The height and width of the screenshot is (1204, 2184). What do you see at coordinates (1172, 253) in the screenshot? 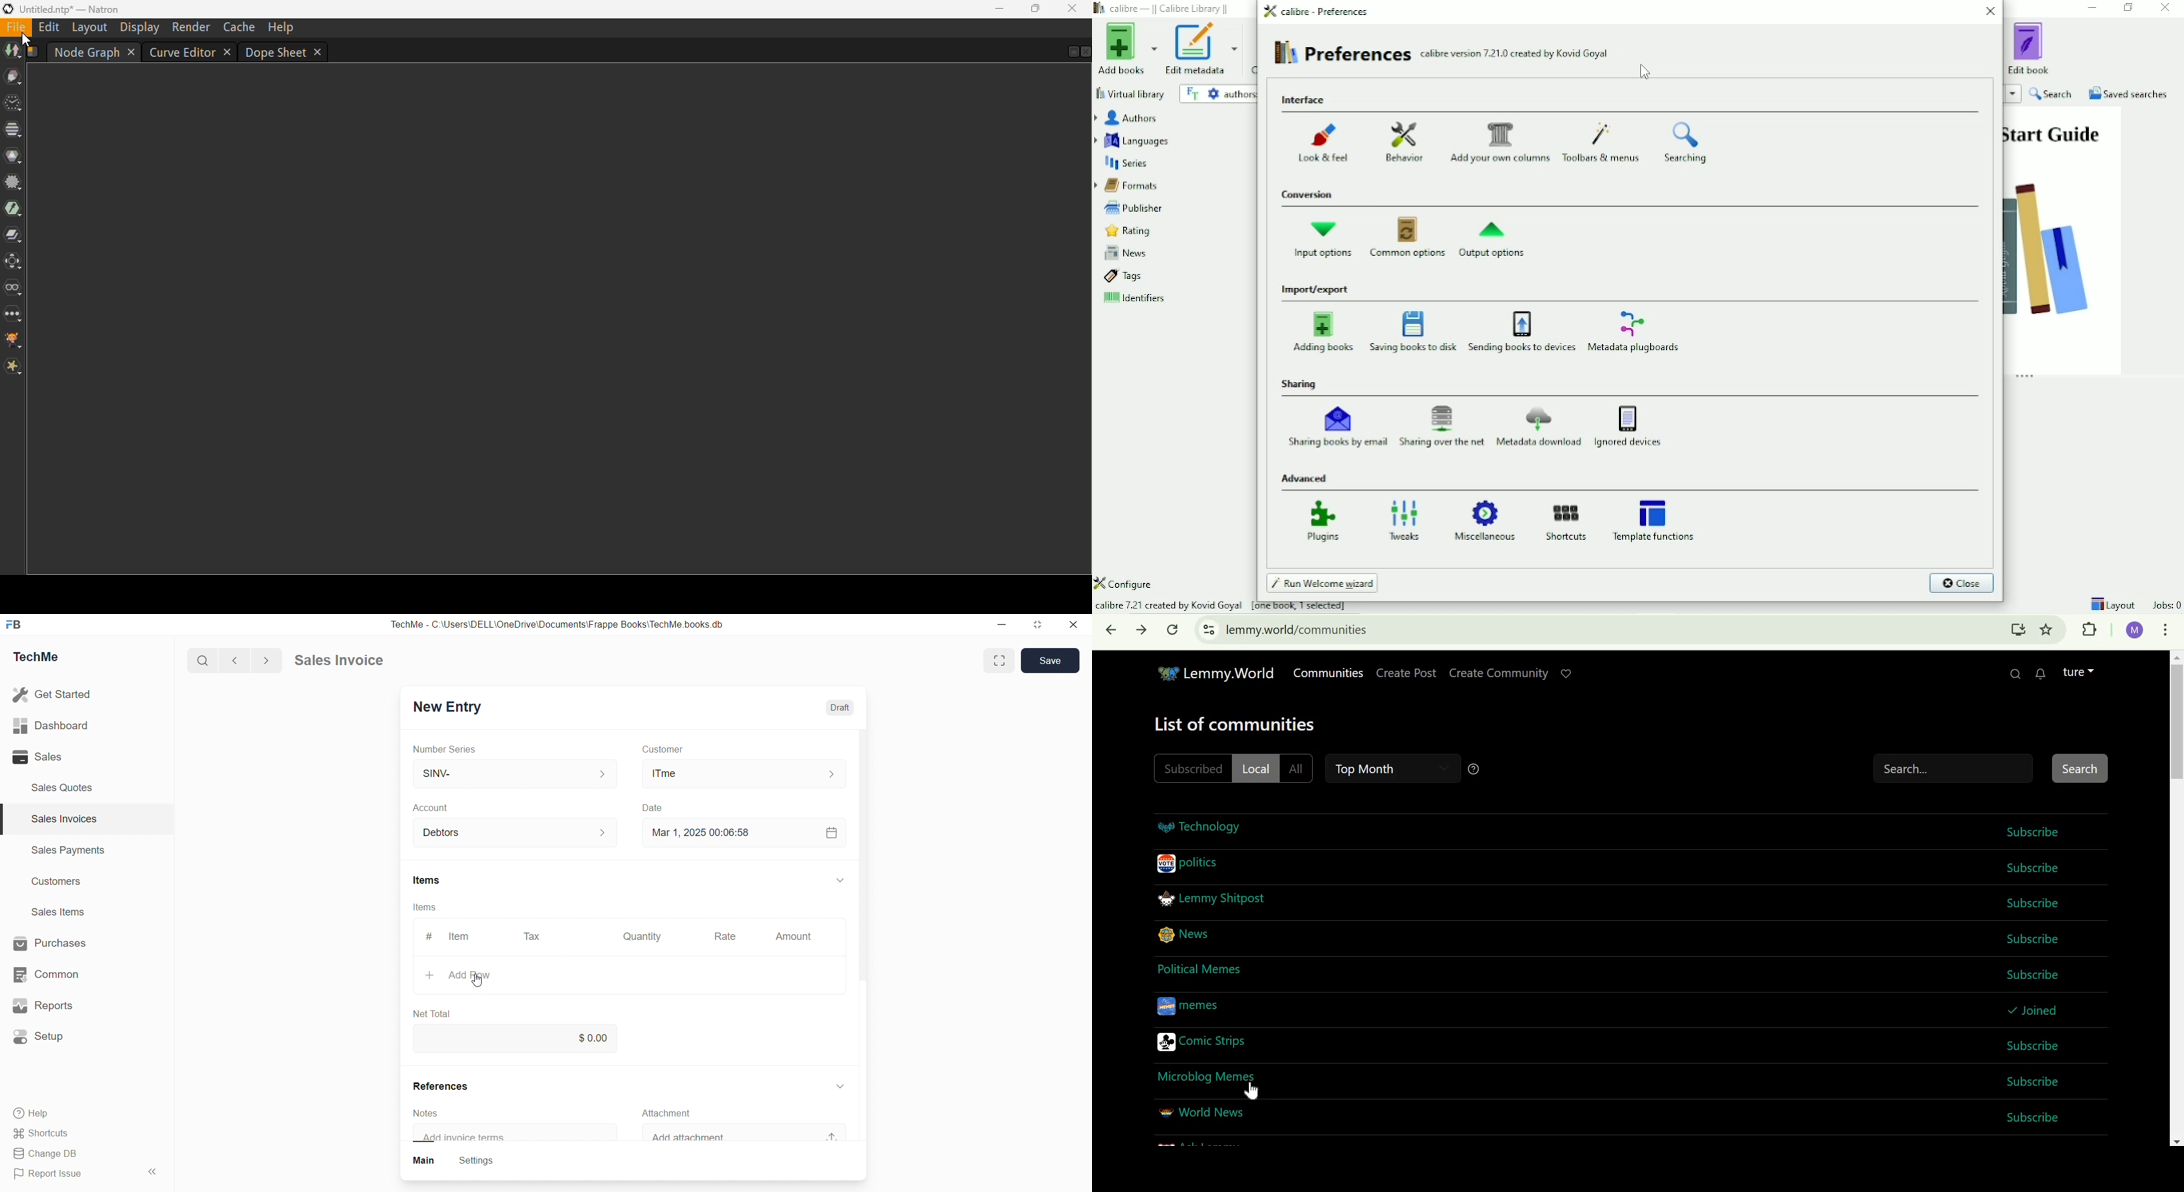
I see `News` at bounding box center [1172, 253].